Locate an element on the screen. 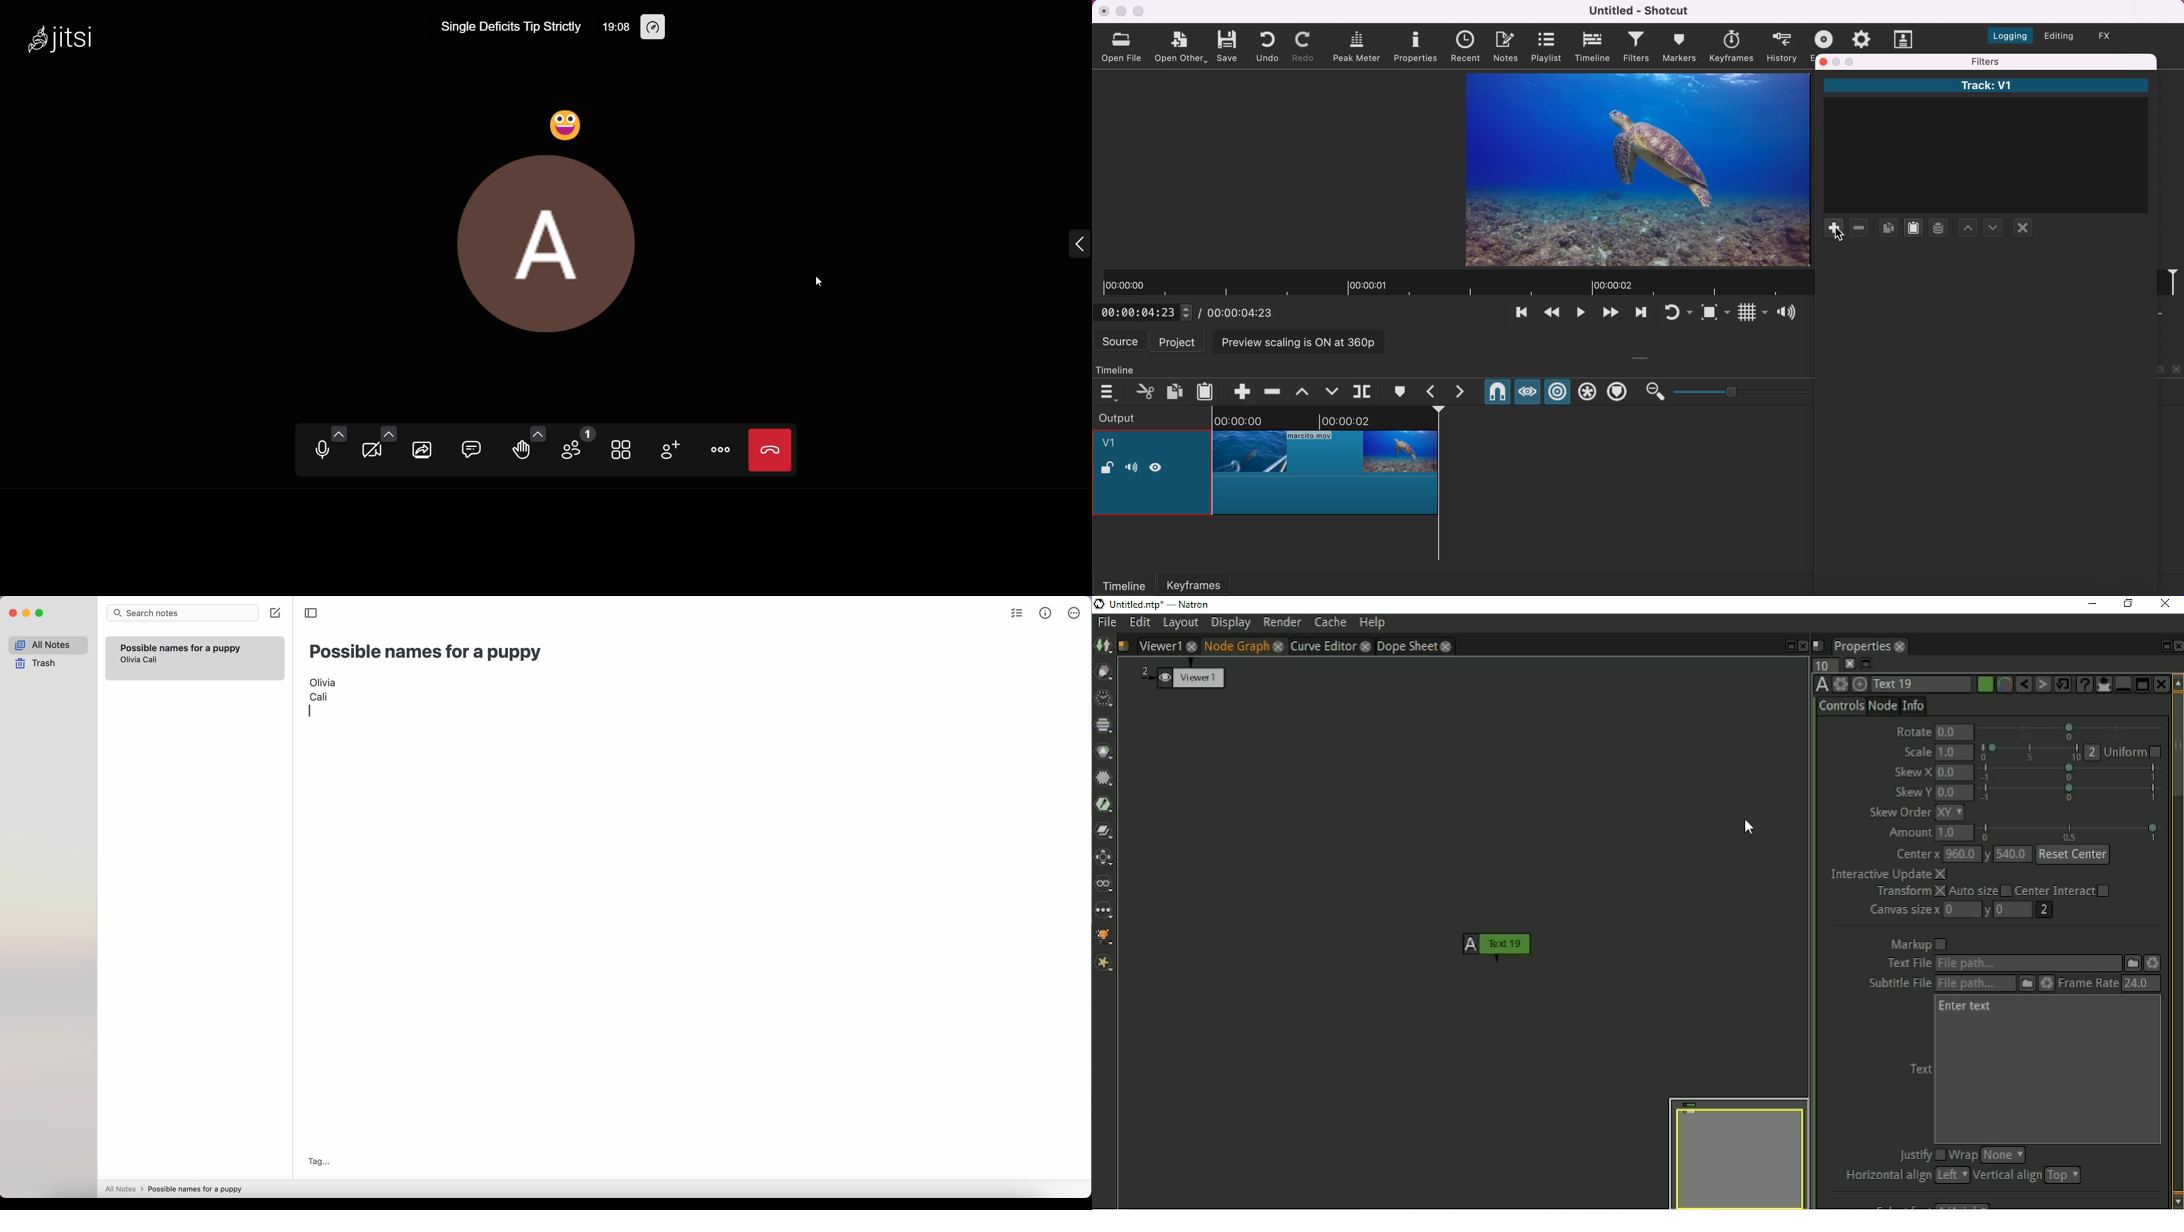 The width and height of the screenshot is (2184, 1232). zoom out is located at coordinates (1654, 392).